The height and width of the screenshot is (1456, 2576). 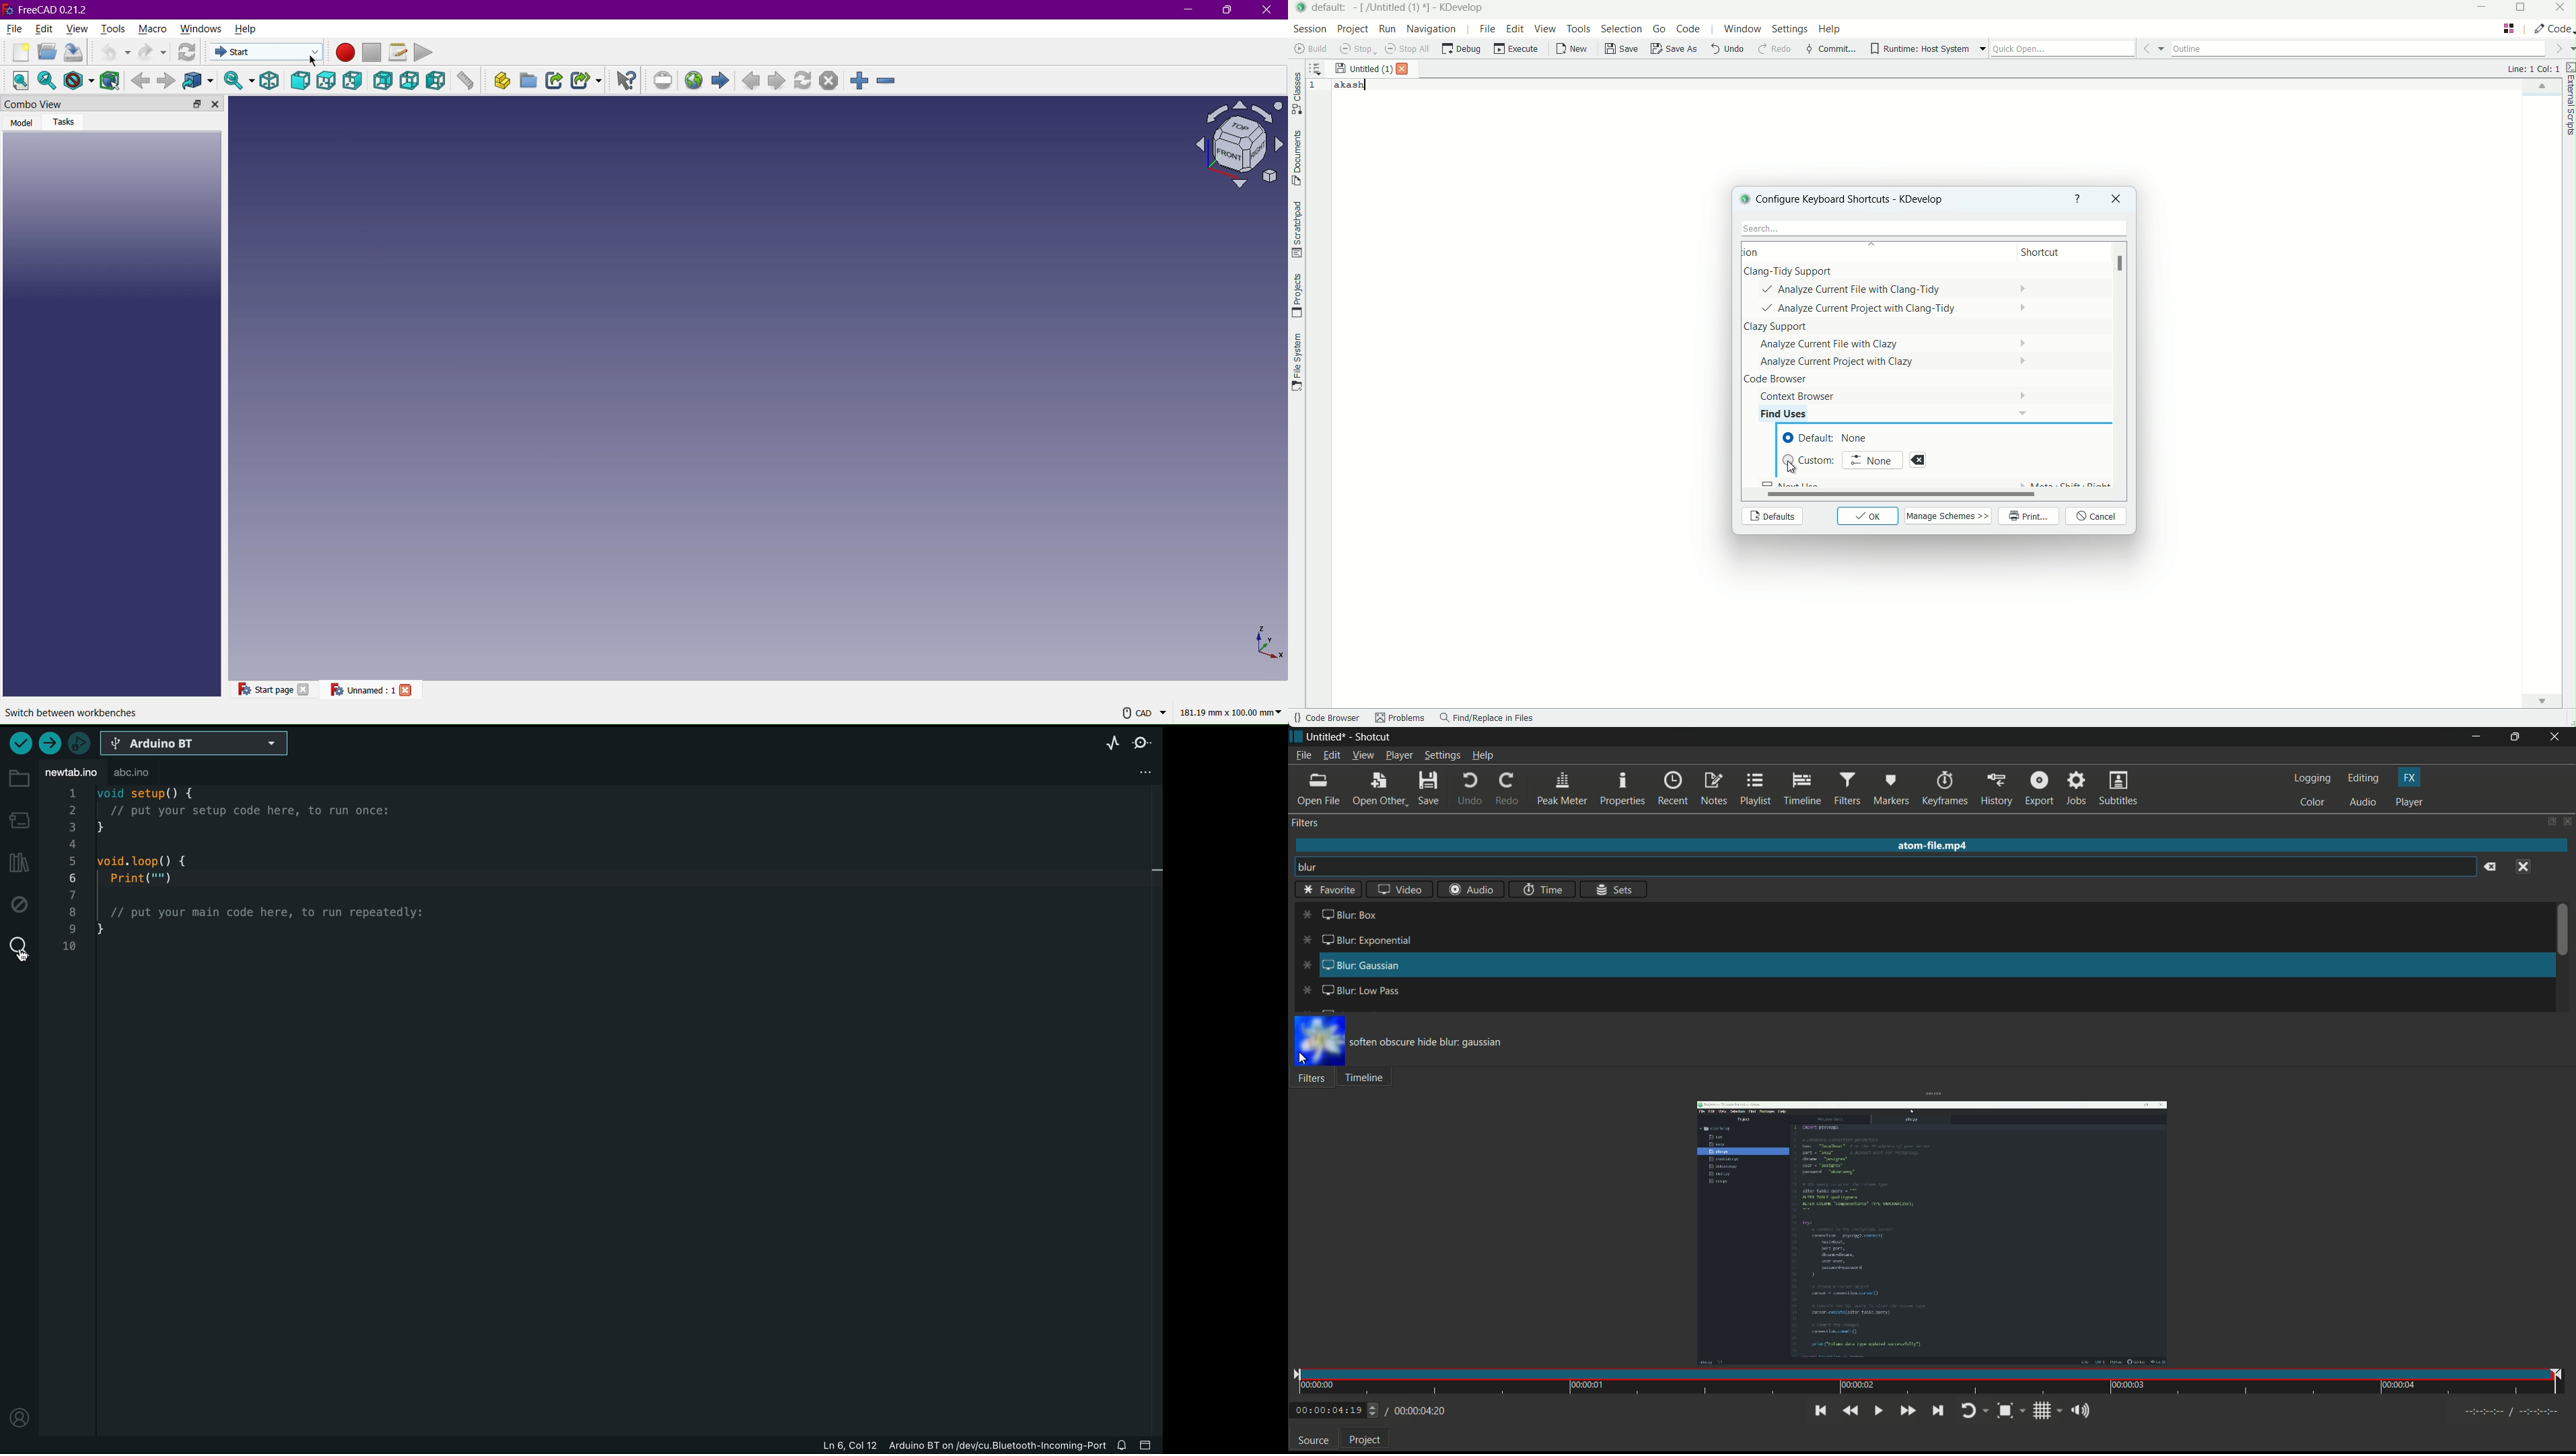 I want to click on CAD, so click(x=1146, y=713).